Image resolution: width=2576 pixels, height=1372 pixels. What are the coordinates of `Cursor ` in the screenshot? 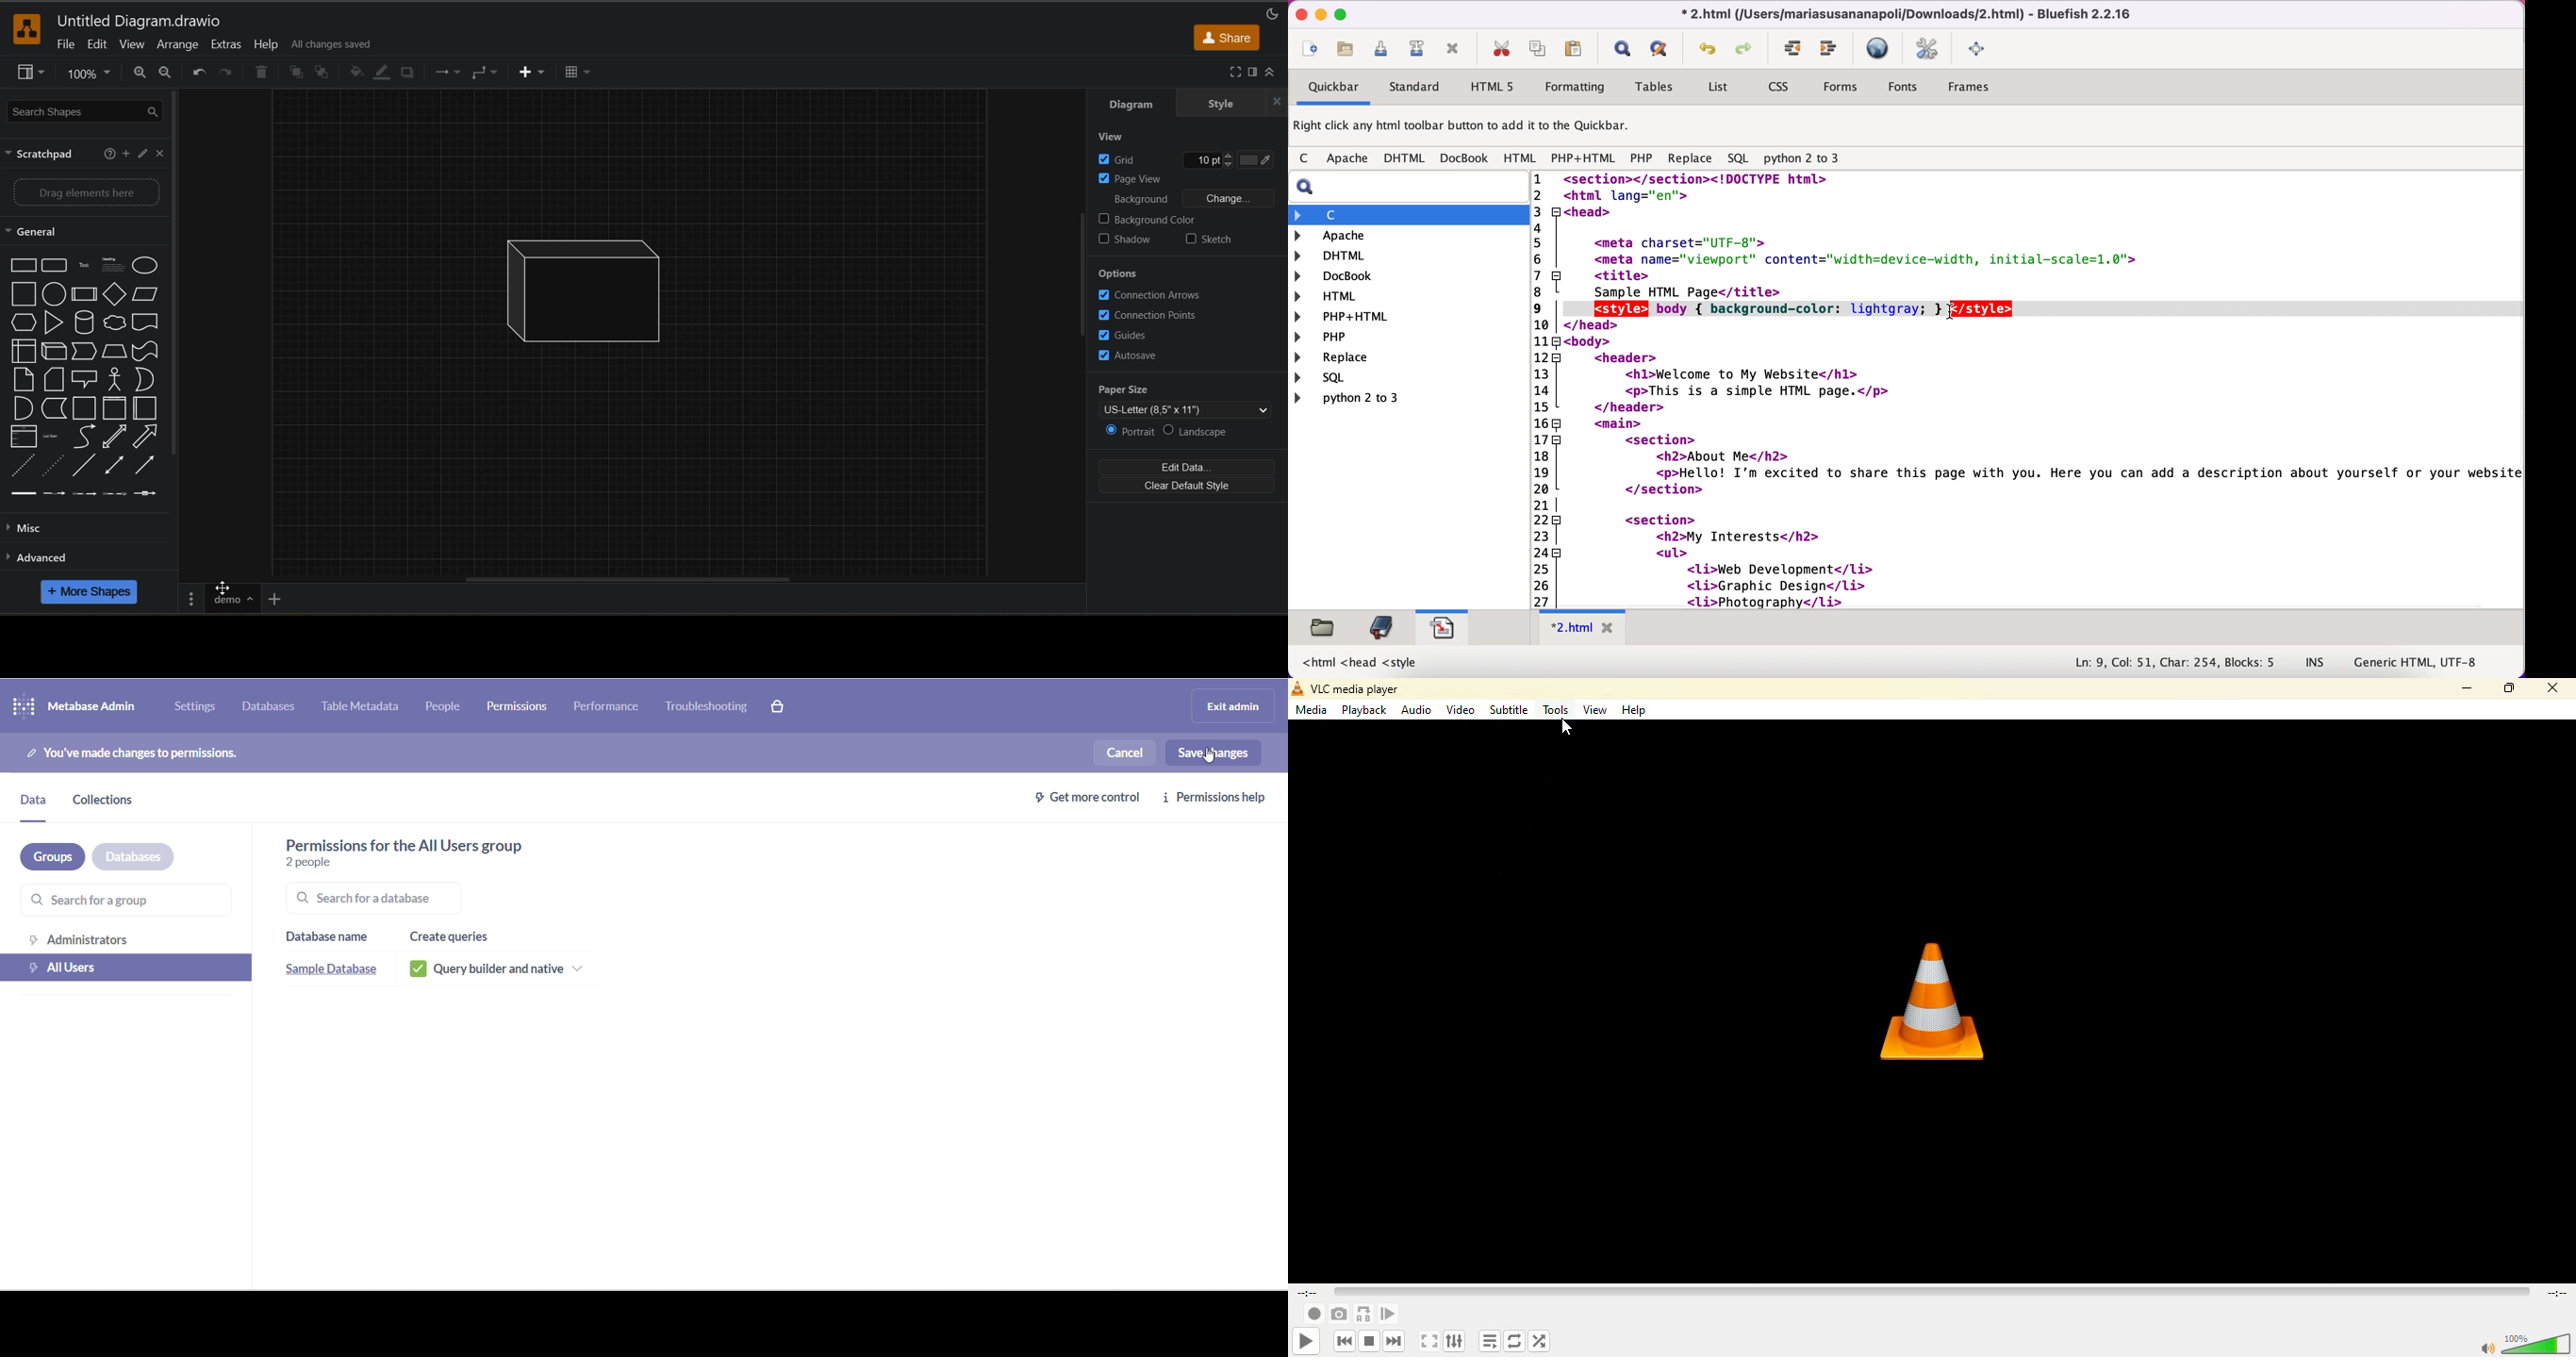 It's located at (1562, 728).